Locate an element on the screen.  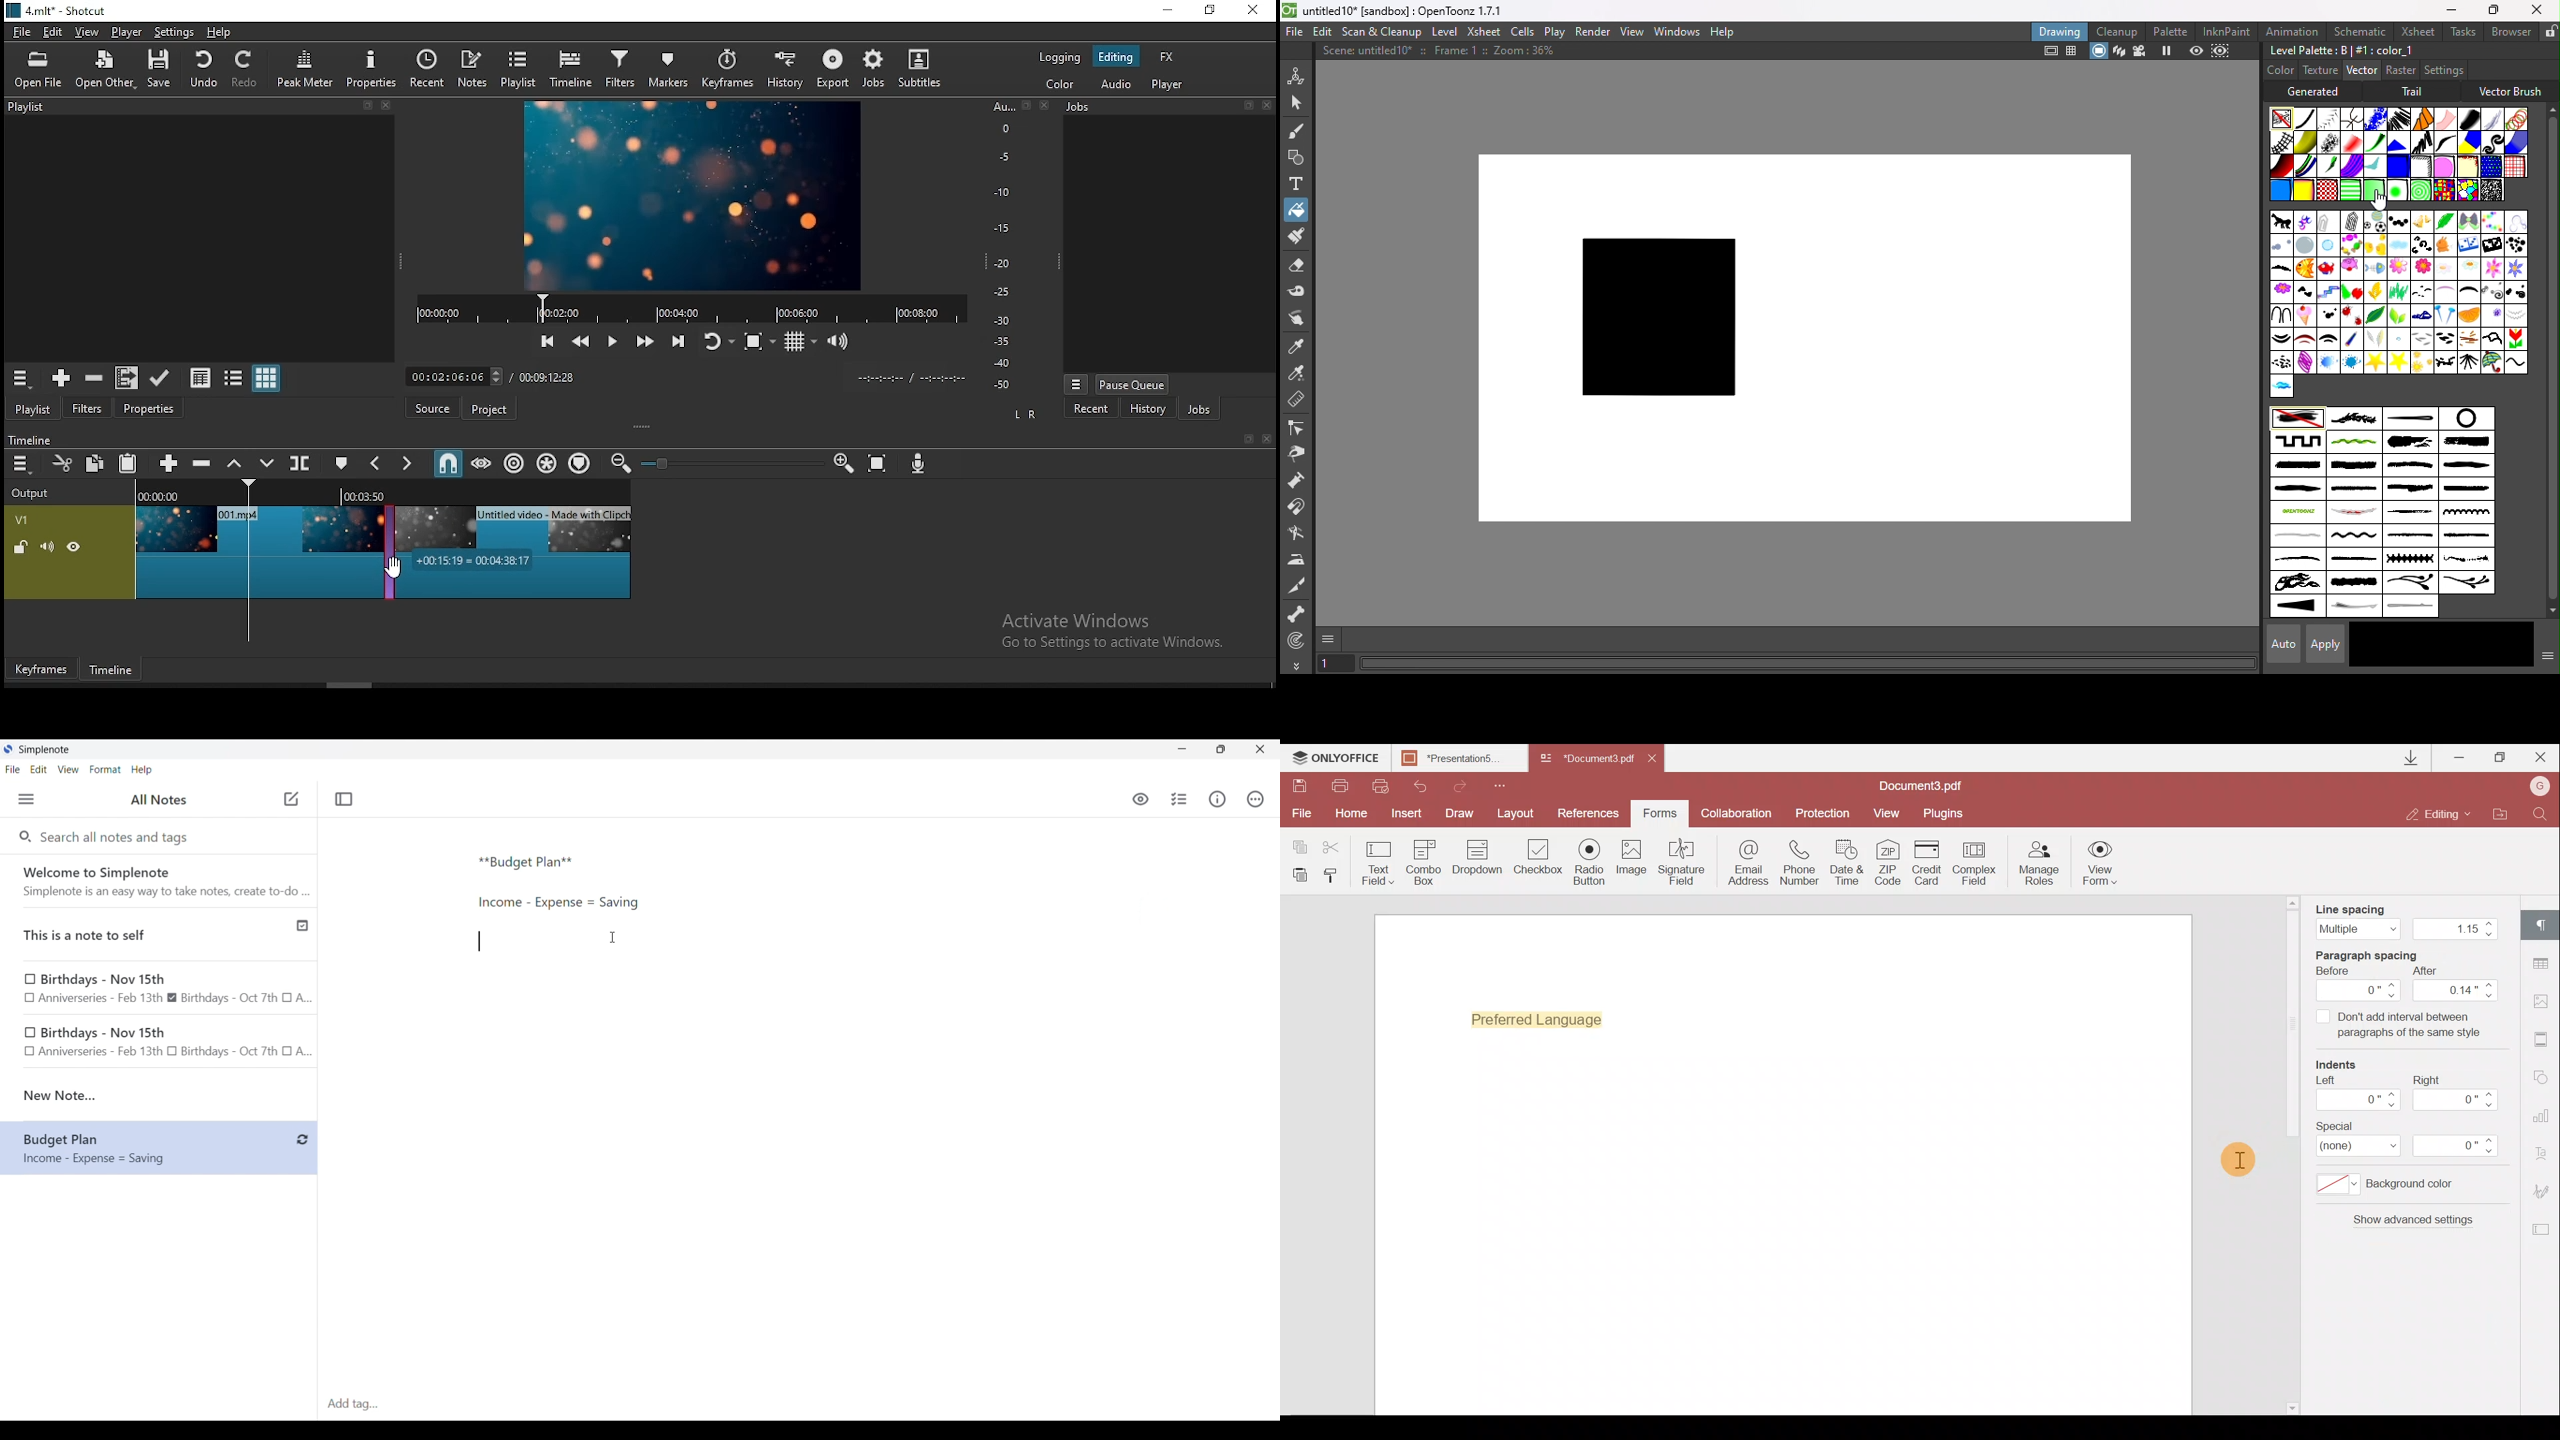
simple_lace is located at coordinates (2464, 513).